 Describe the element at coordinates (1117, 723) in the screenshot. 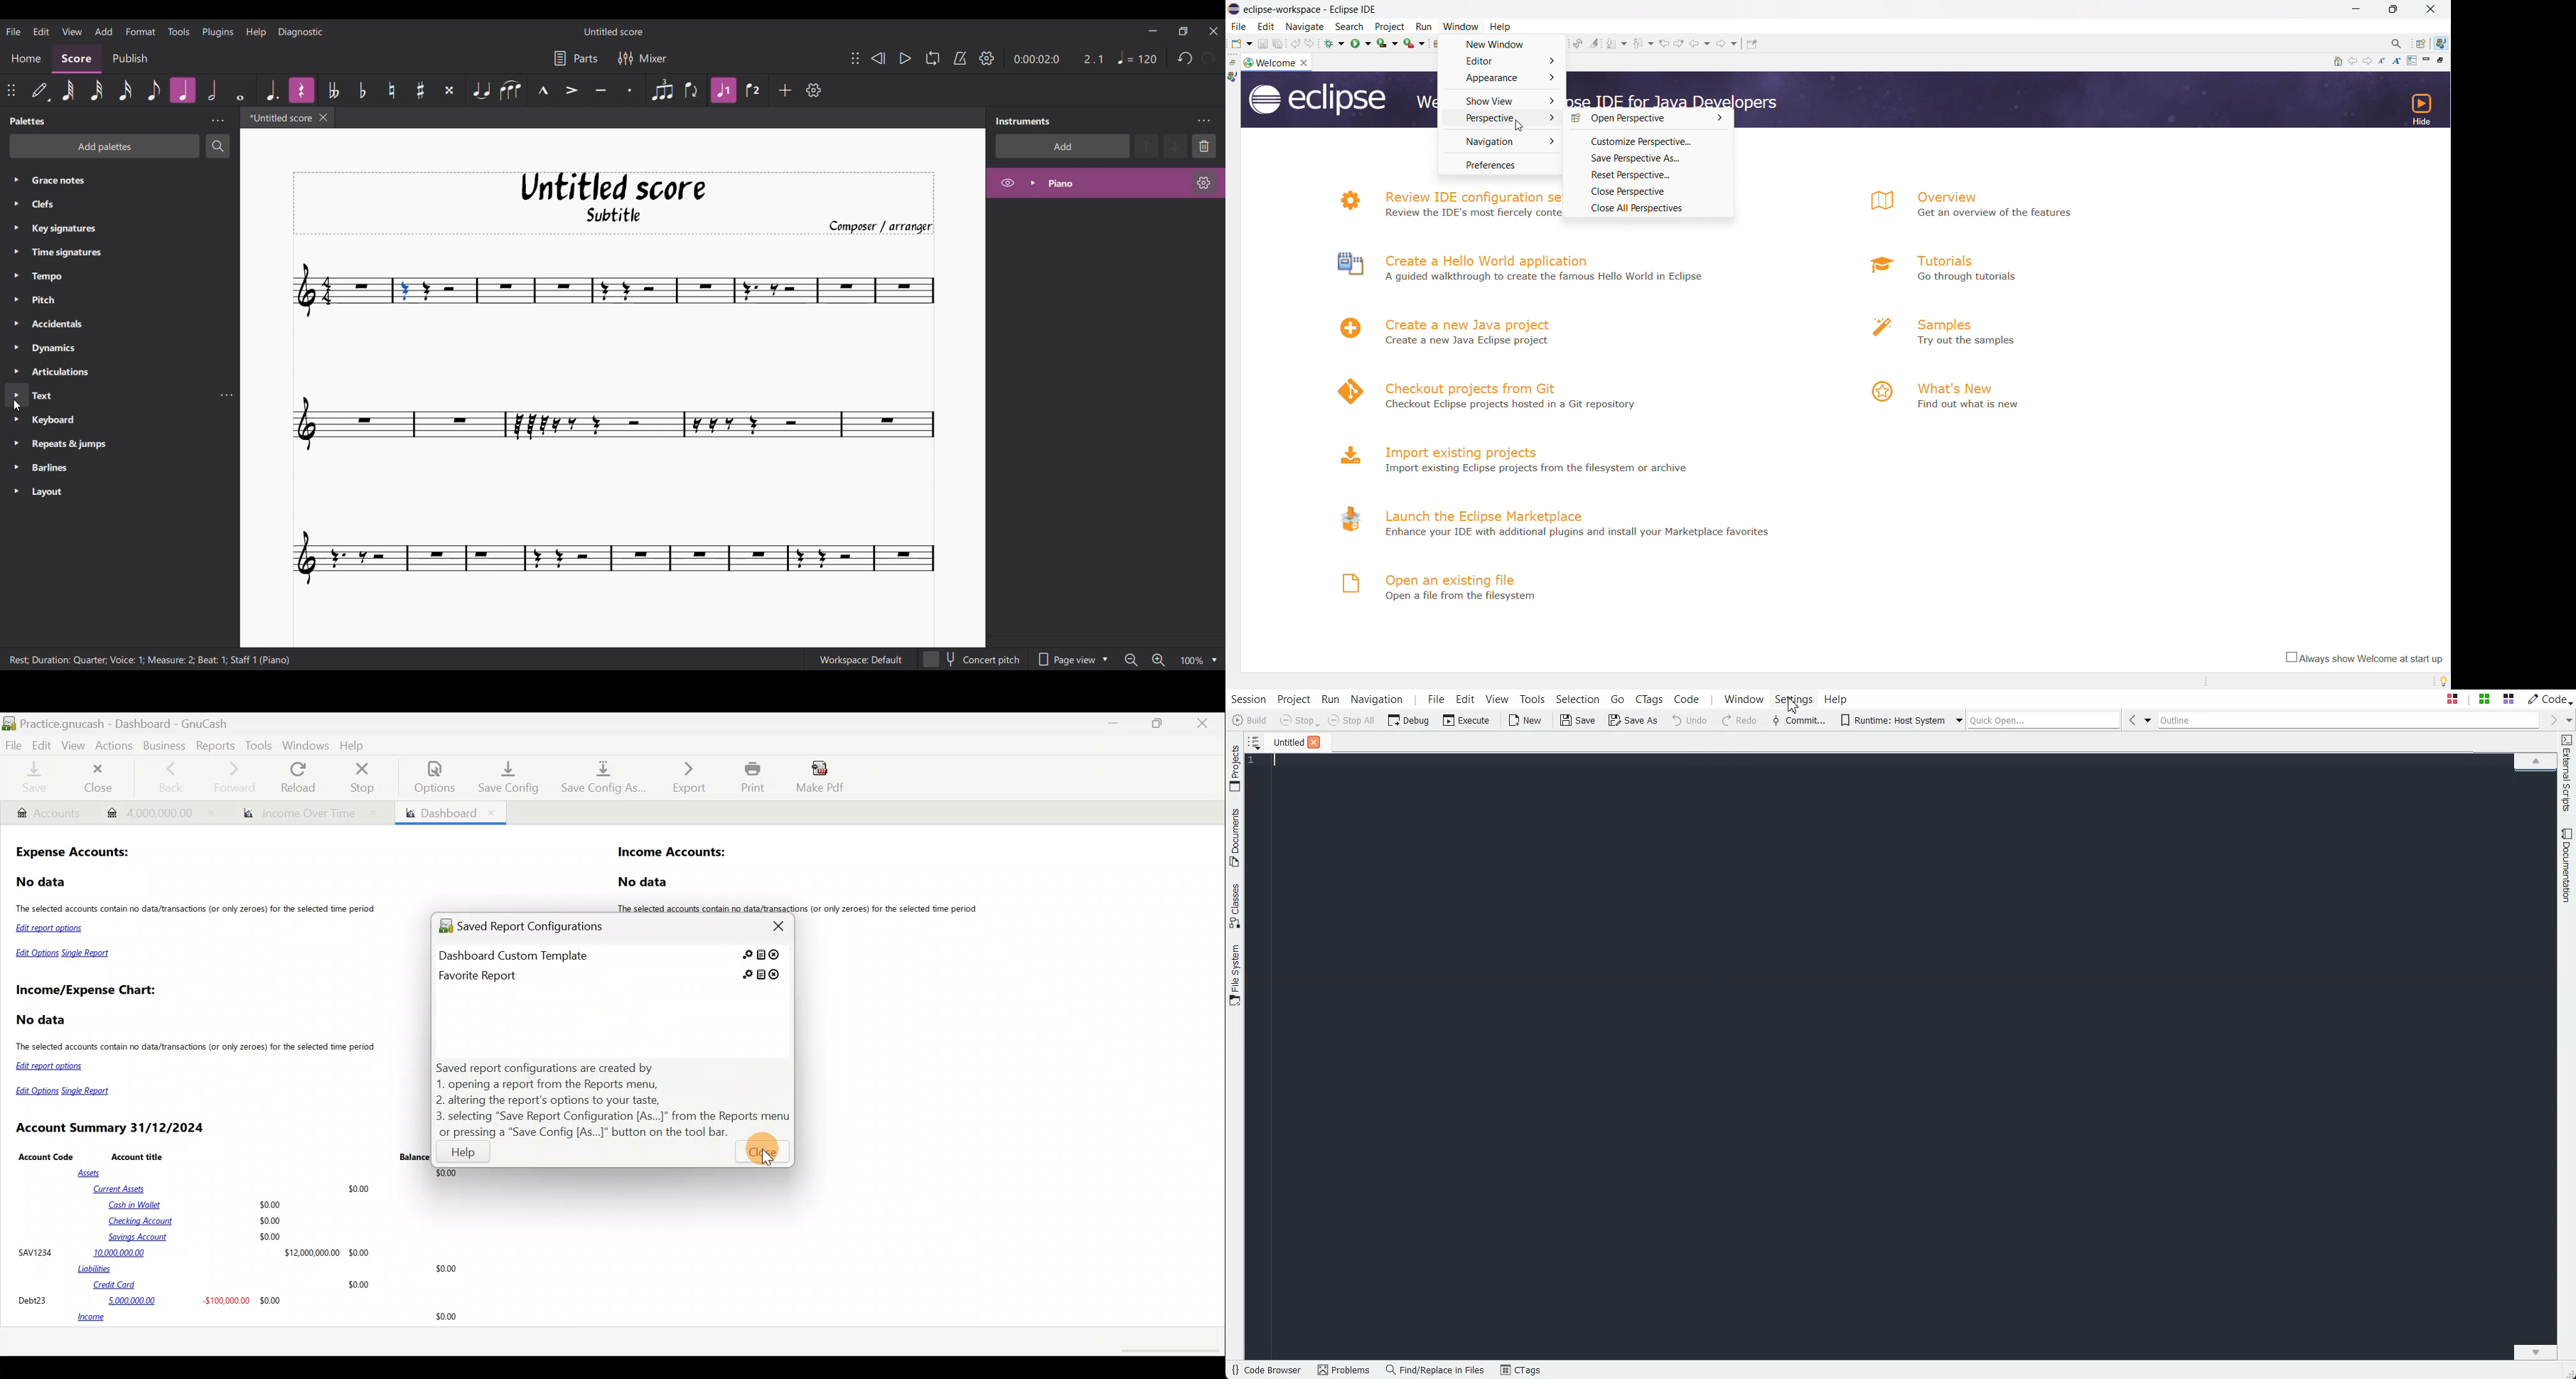

I see `Minimise` at that location.